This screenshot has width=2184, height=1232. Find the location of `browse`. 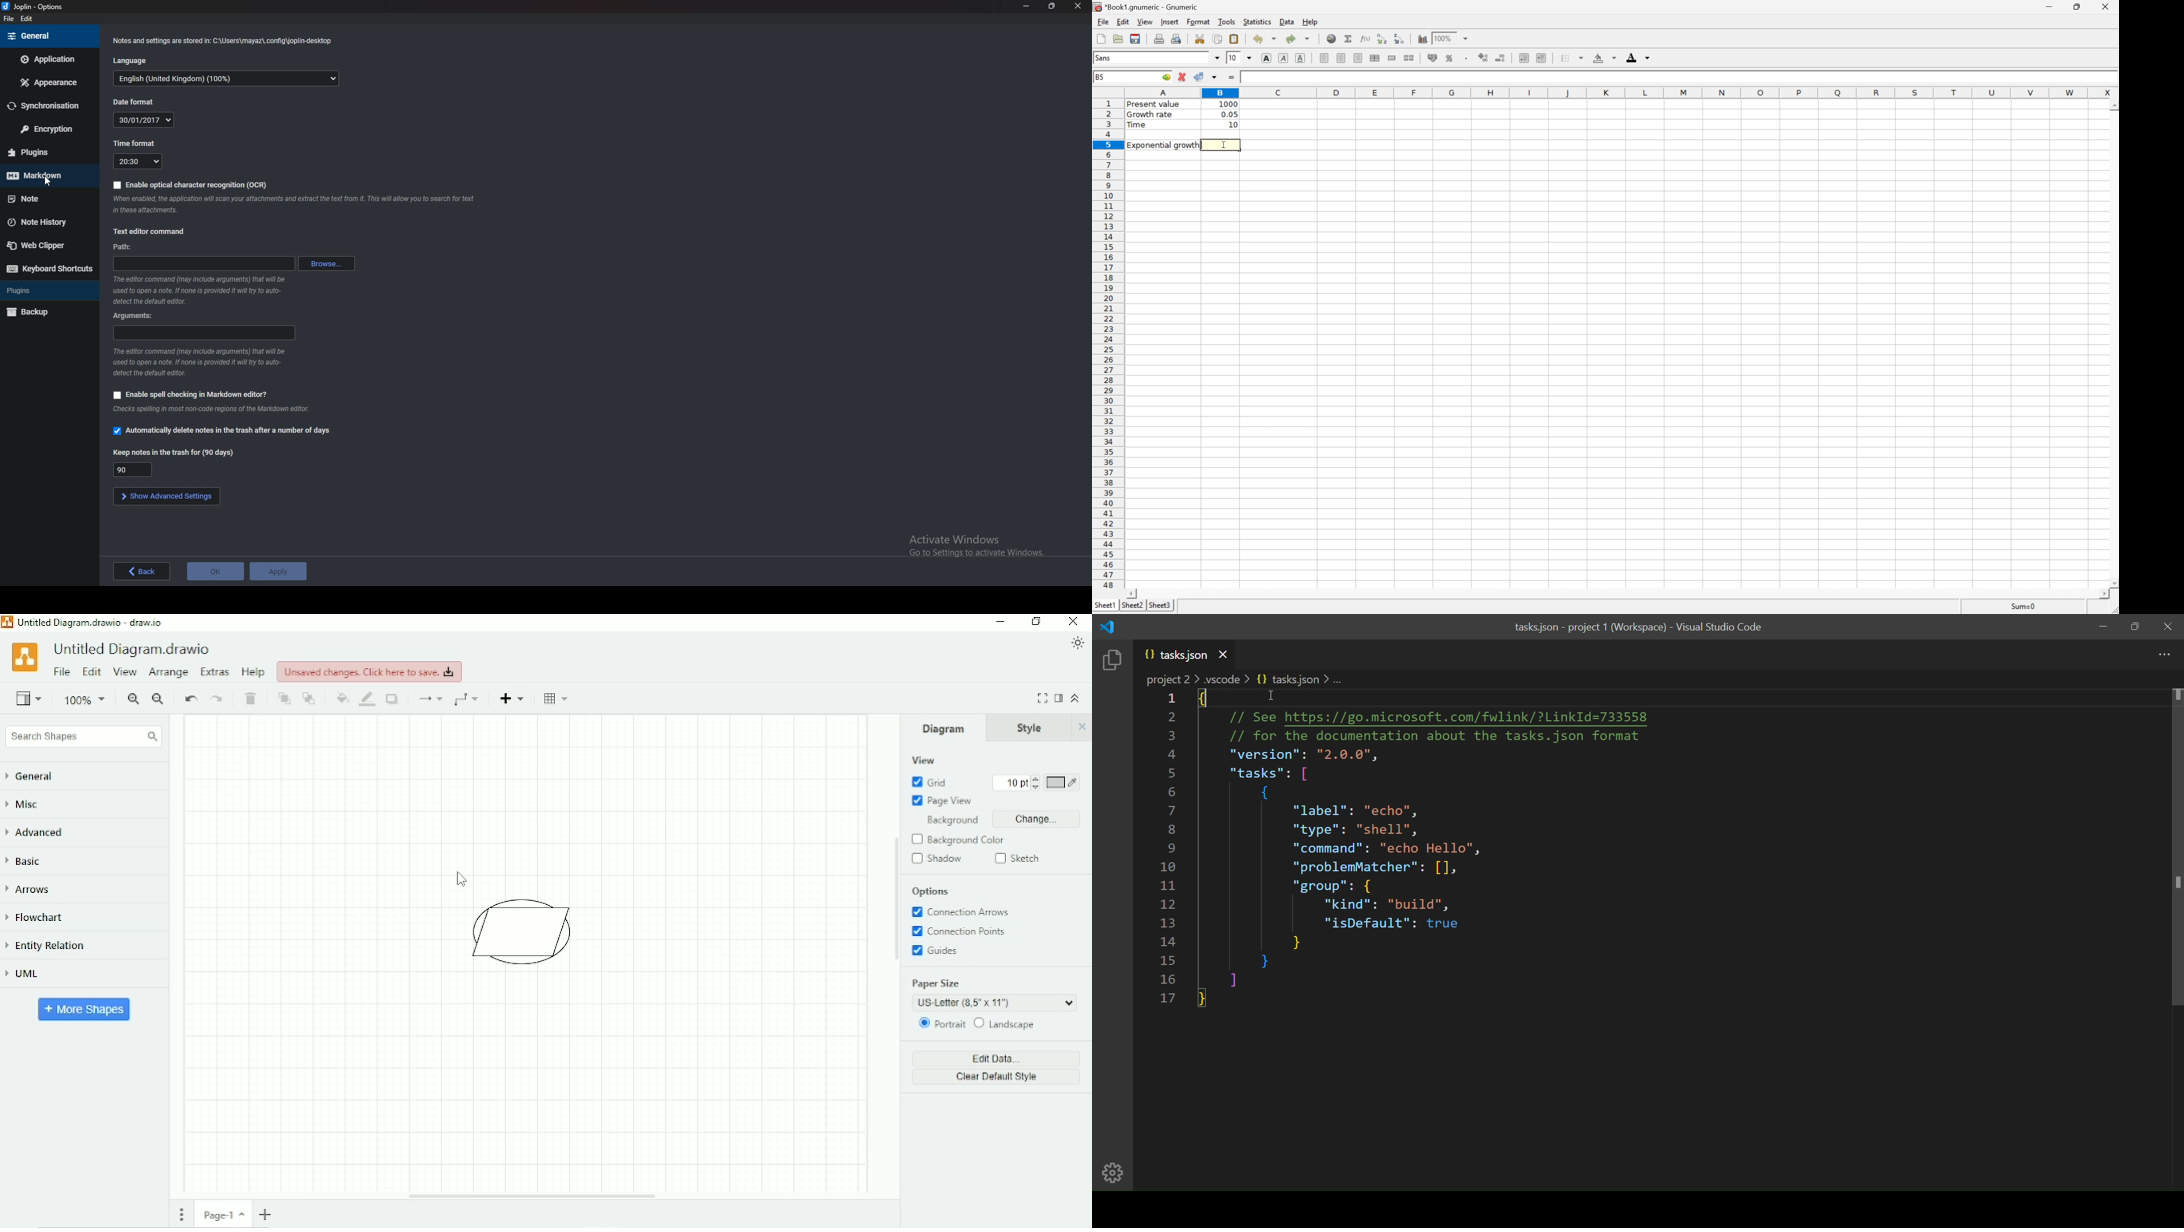

browse is located at coordinates (328, 264).